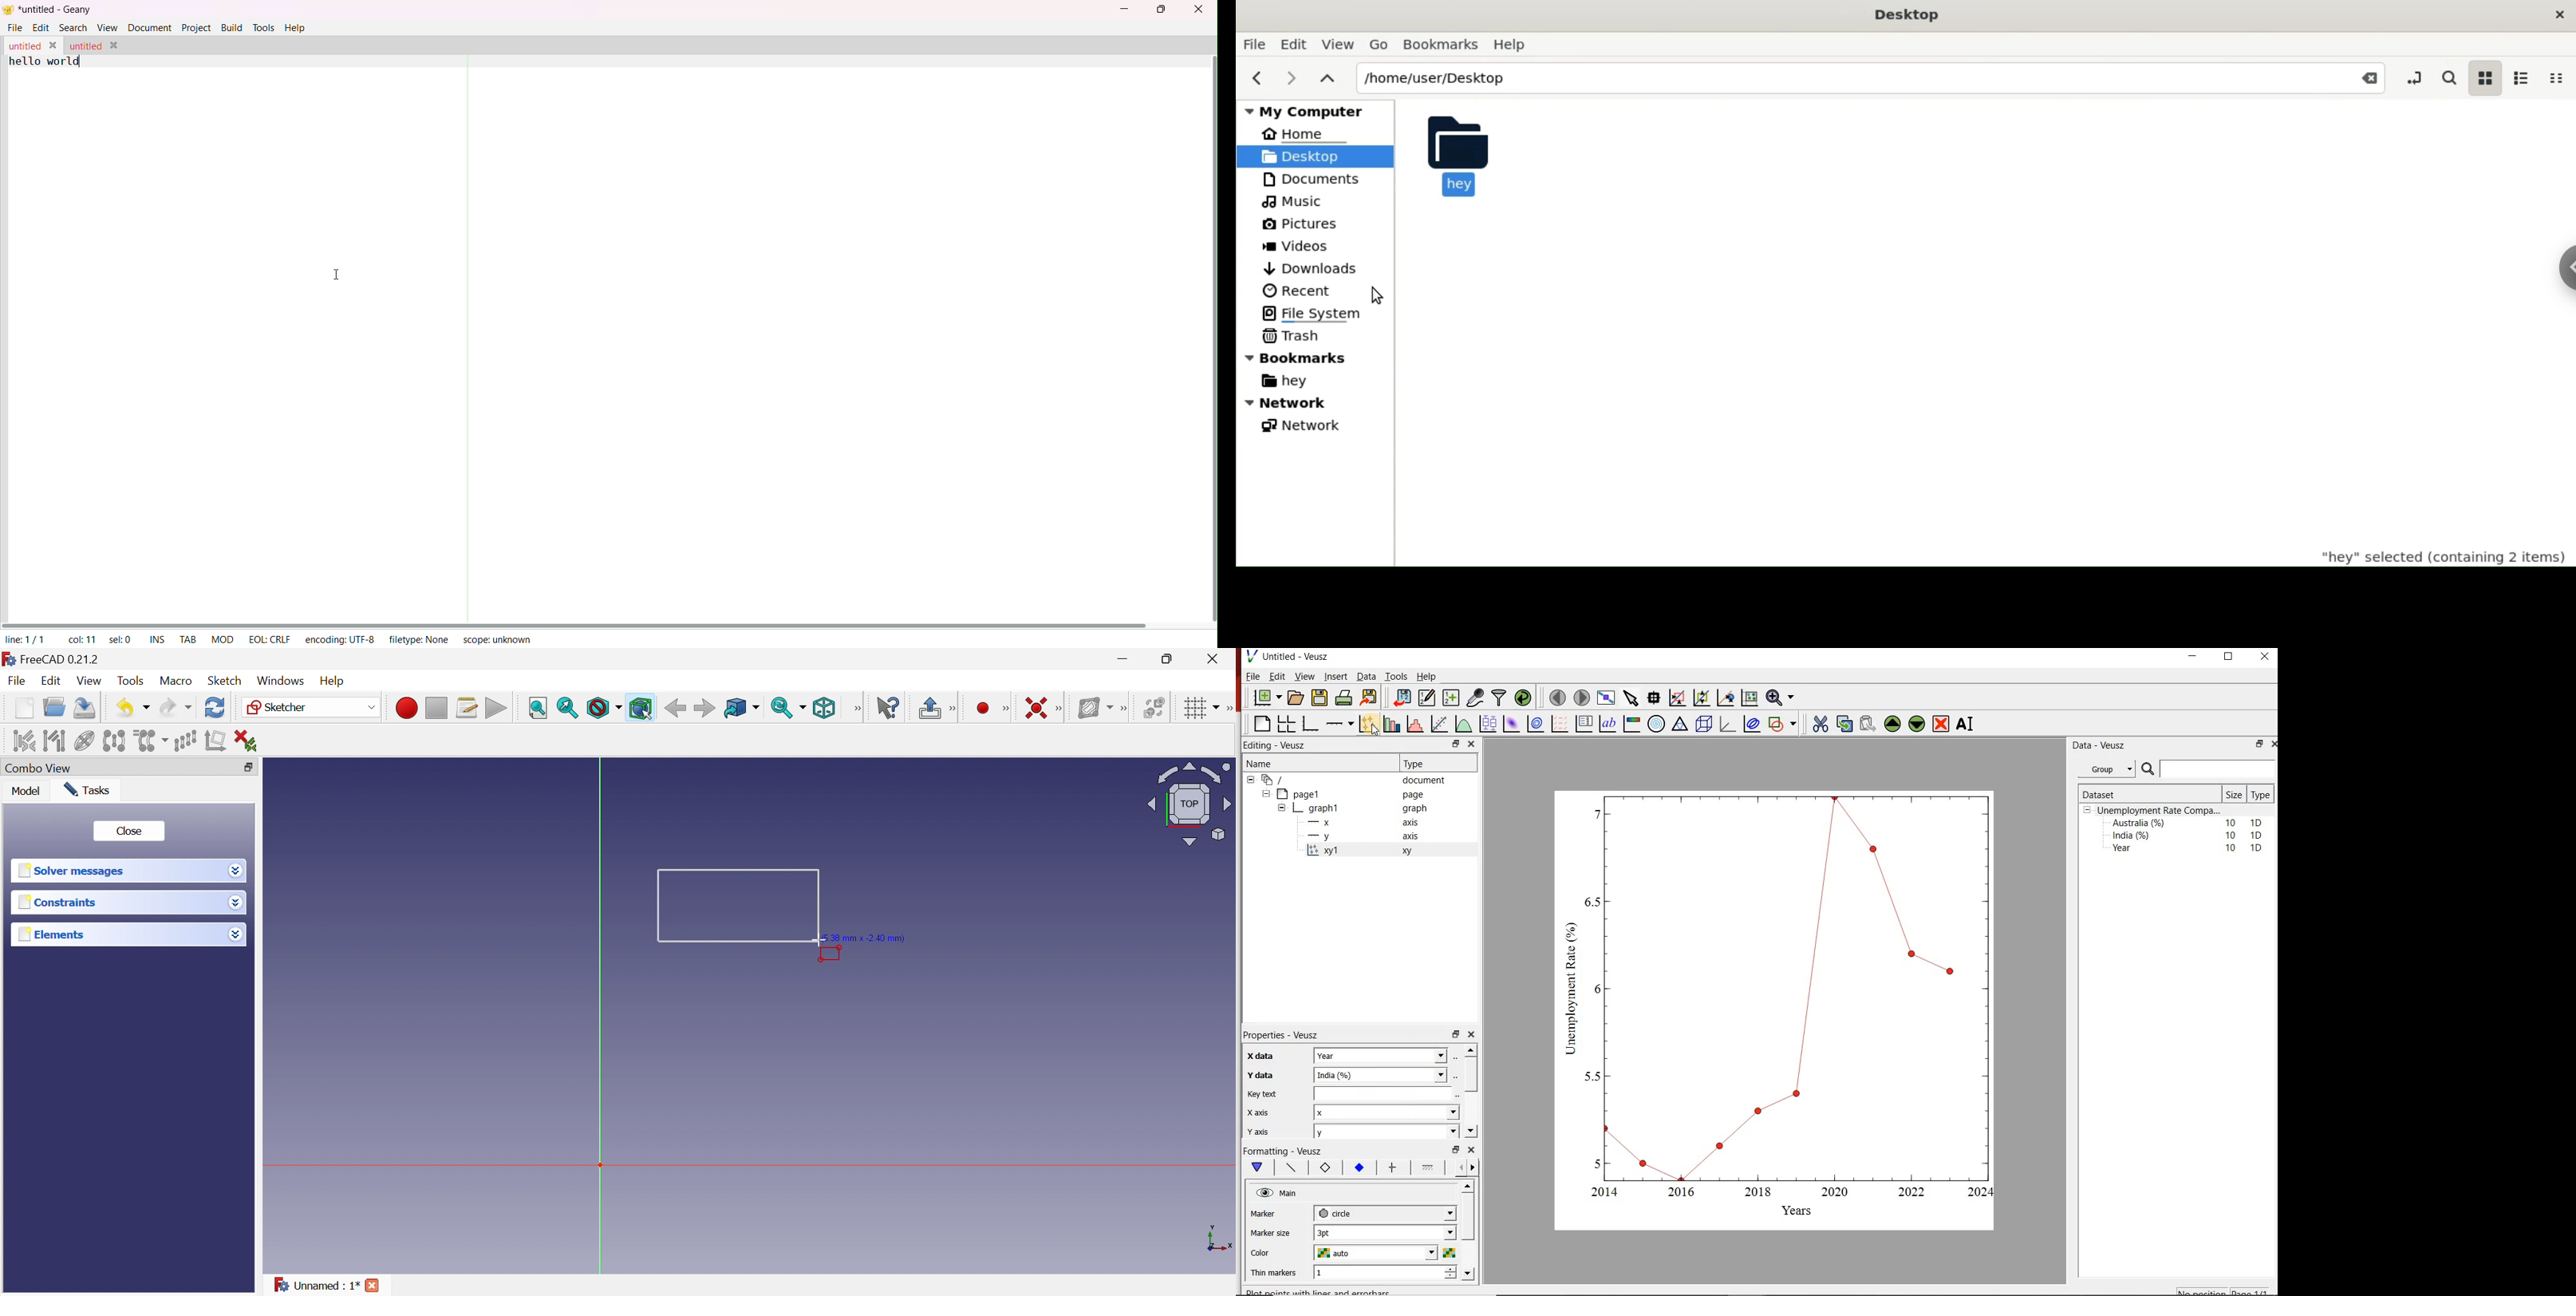  Describe the element at coordinates (1292, 1168) in the screenshot. I see `plot line` at that location.